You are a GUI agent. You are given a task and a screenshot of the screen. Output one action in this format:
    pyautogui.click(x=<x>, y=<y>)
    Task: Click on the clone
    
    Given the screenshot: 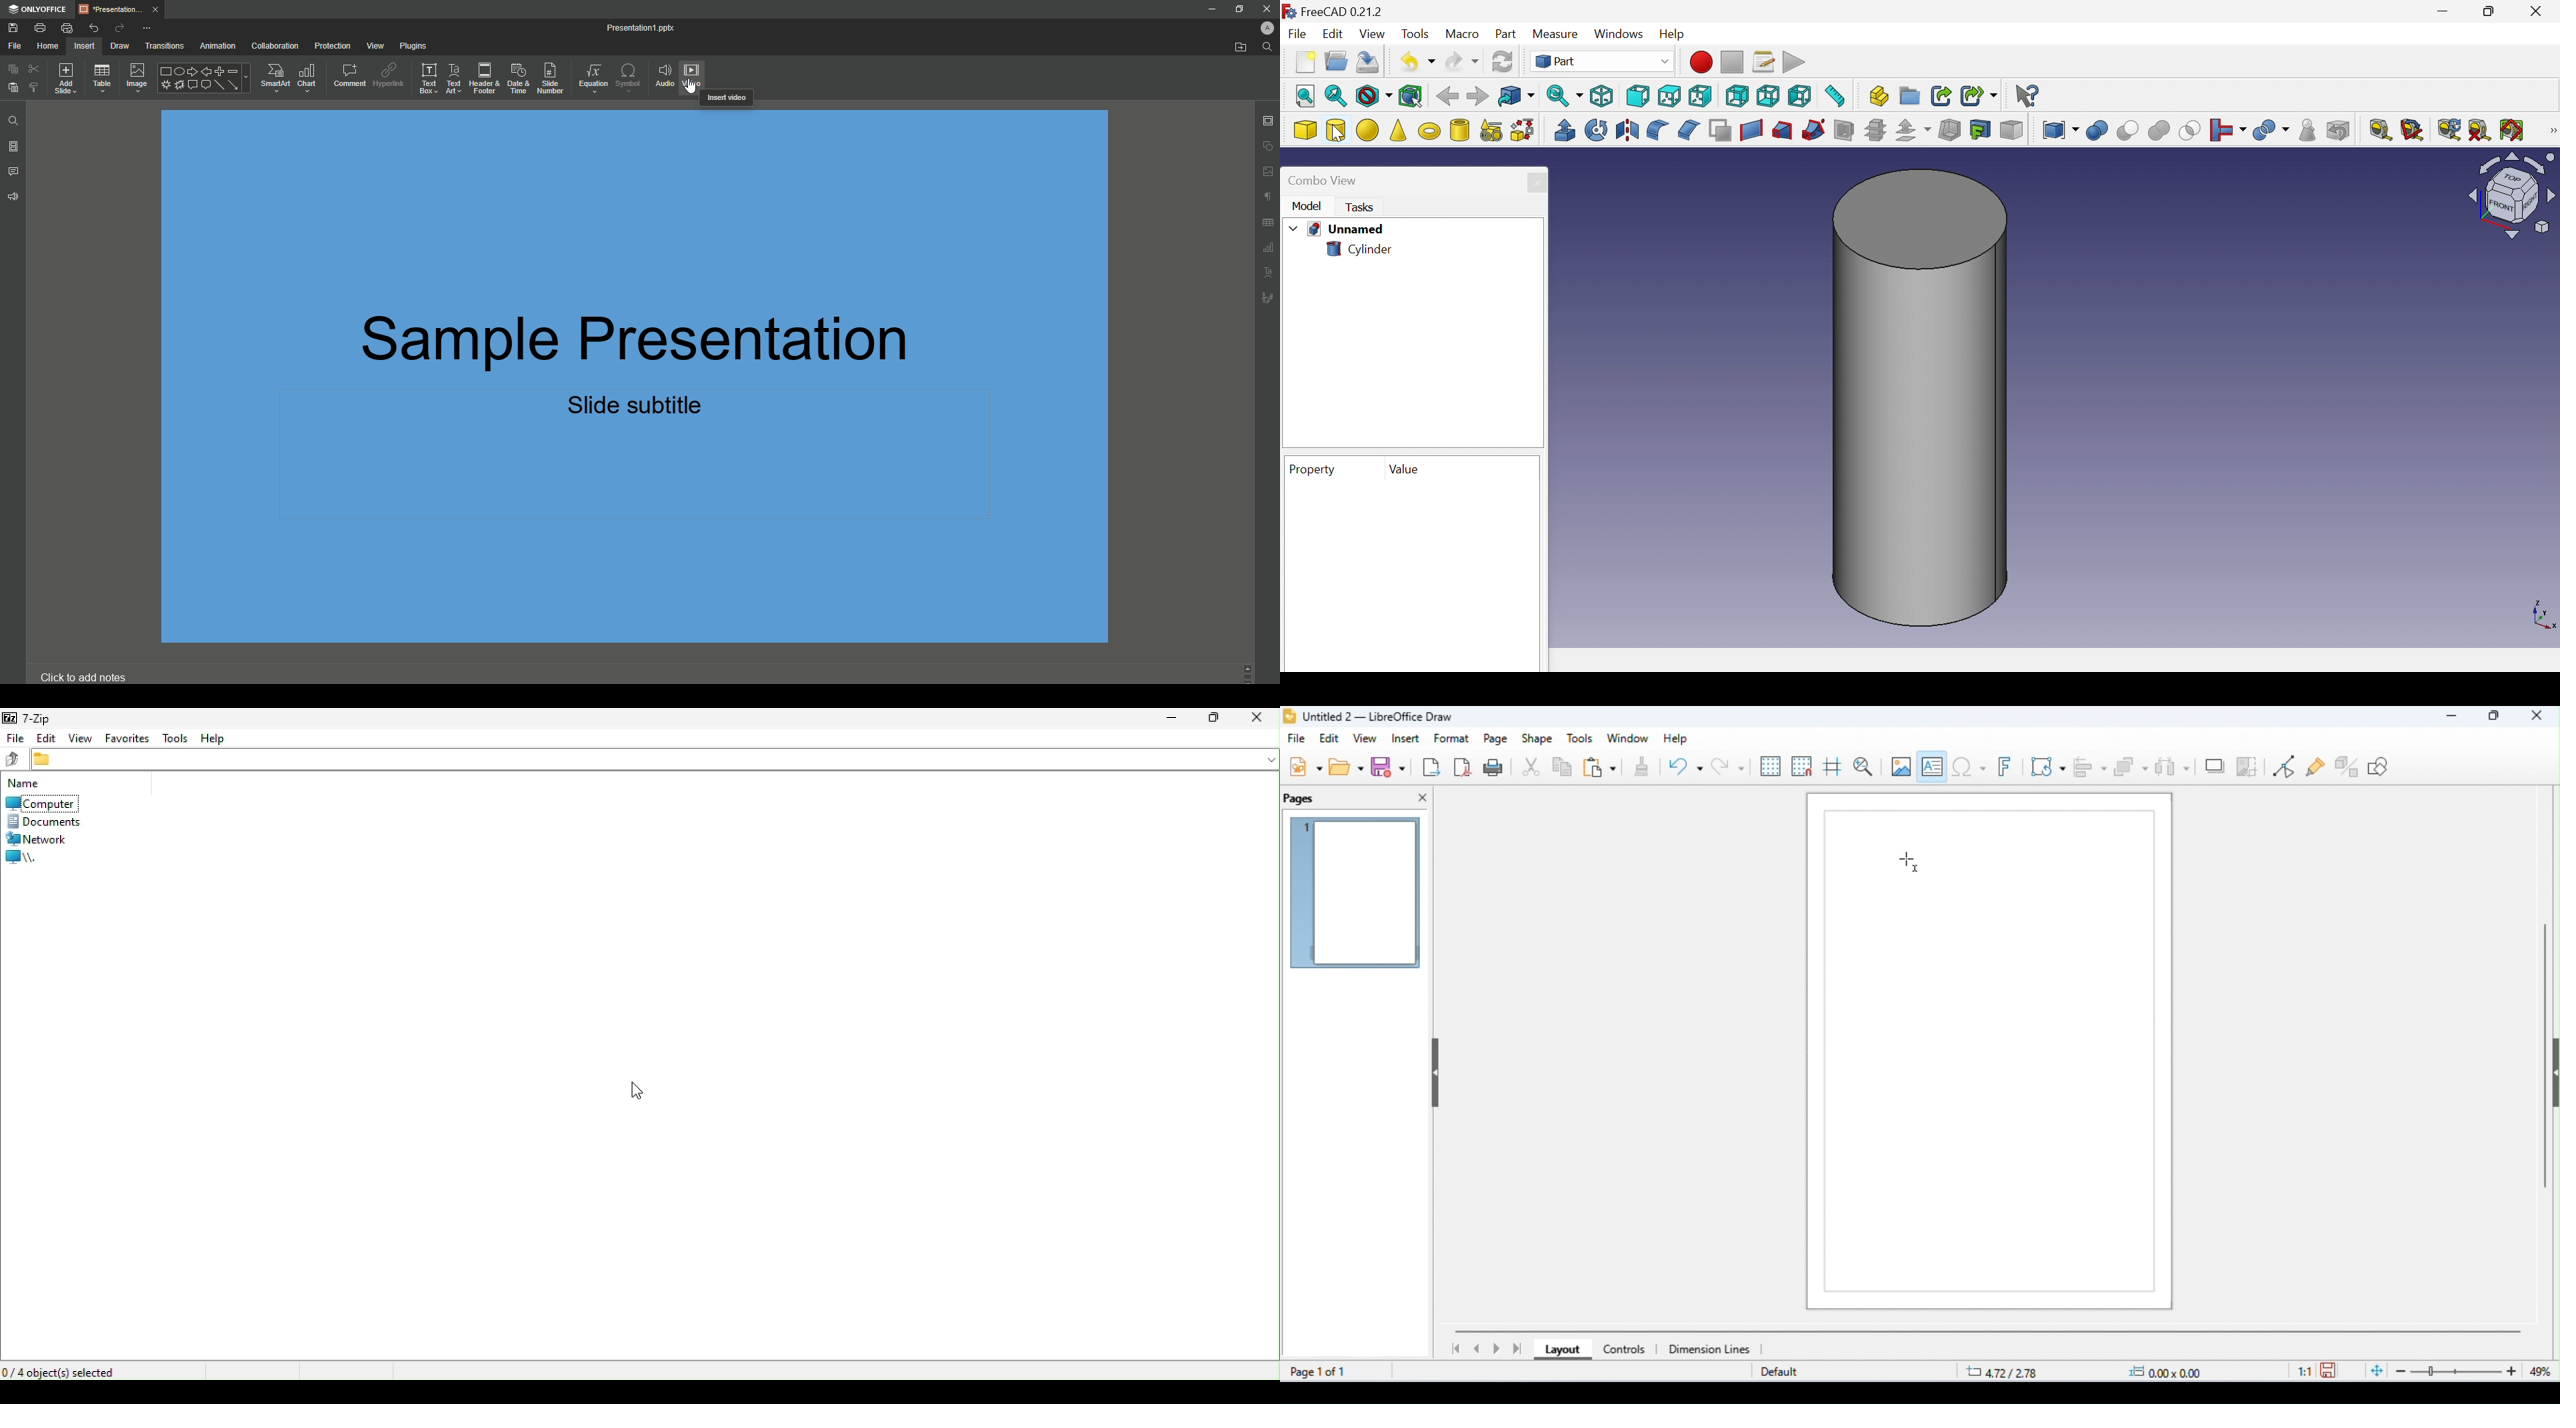 What is the action you would take?
    pyautogui.click(x=1640, y=768)
    